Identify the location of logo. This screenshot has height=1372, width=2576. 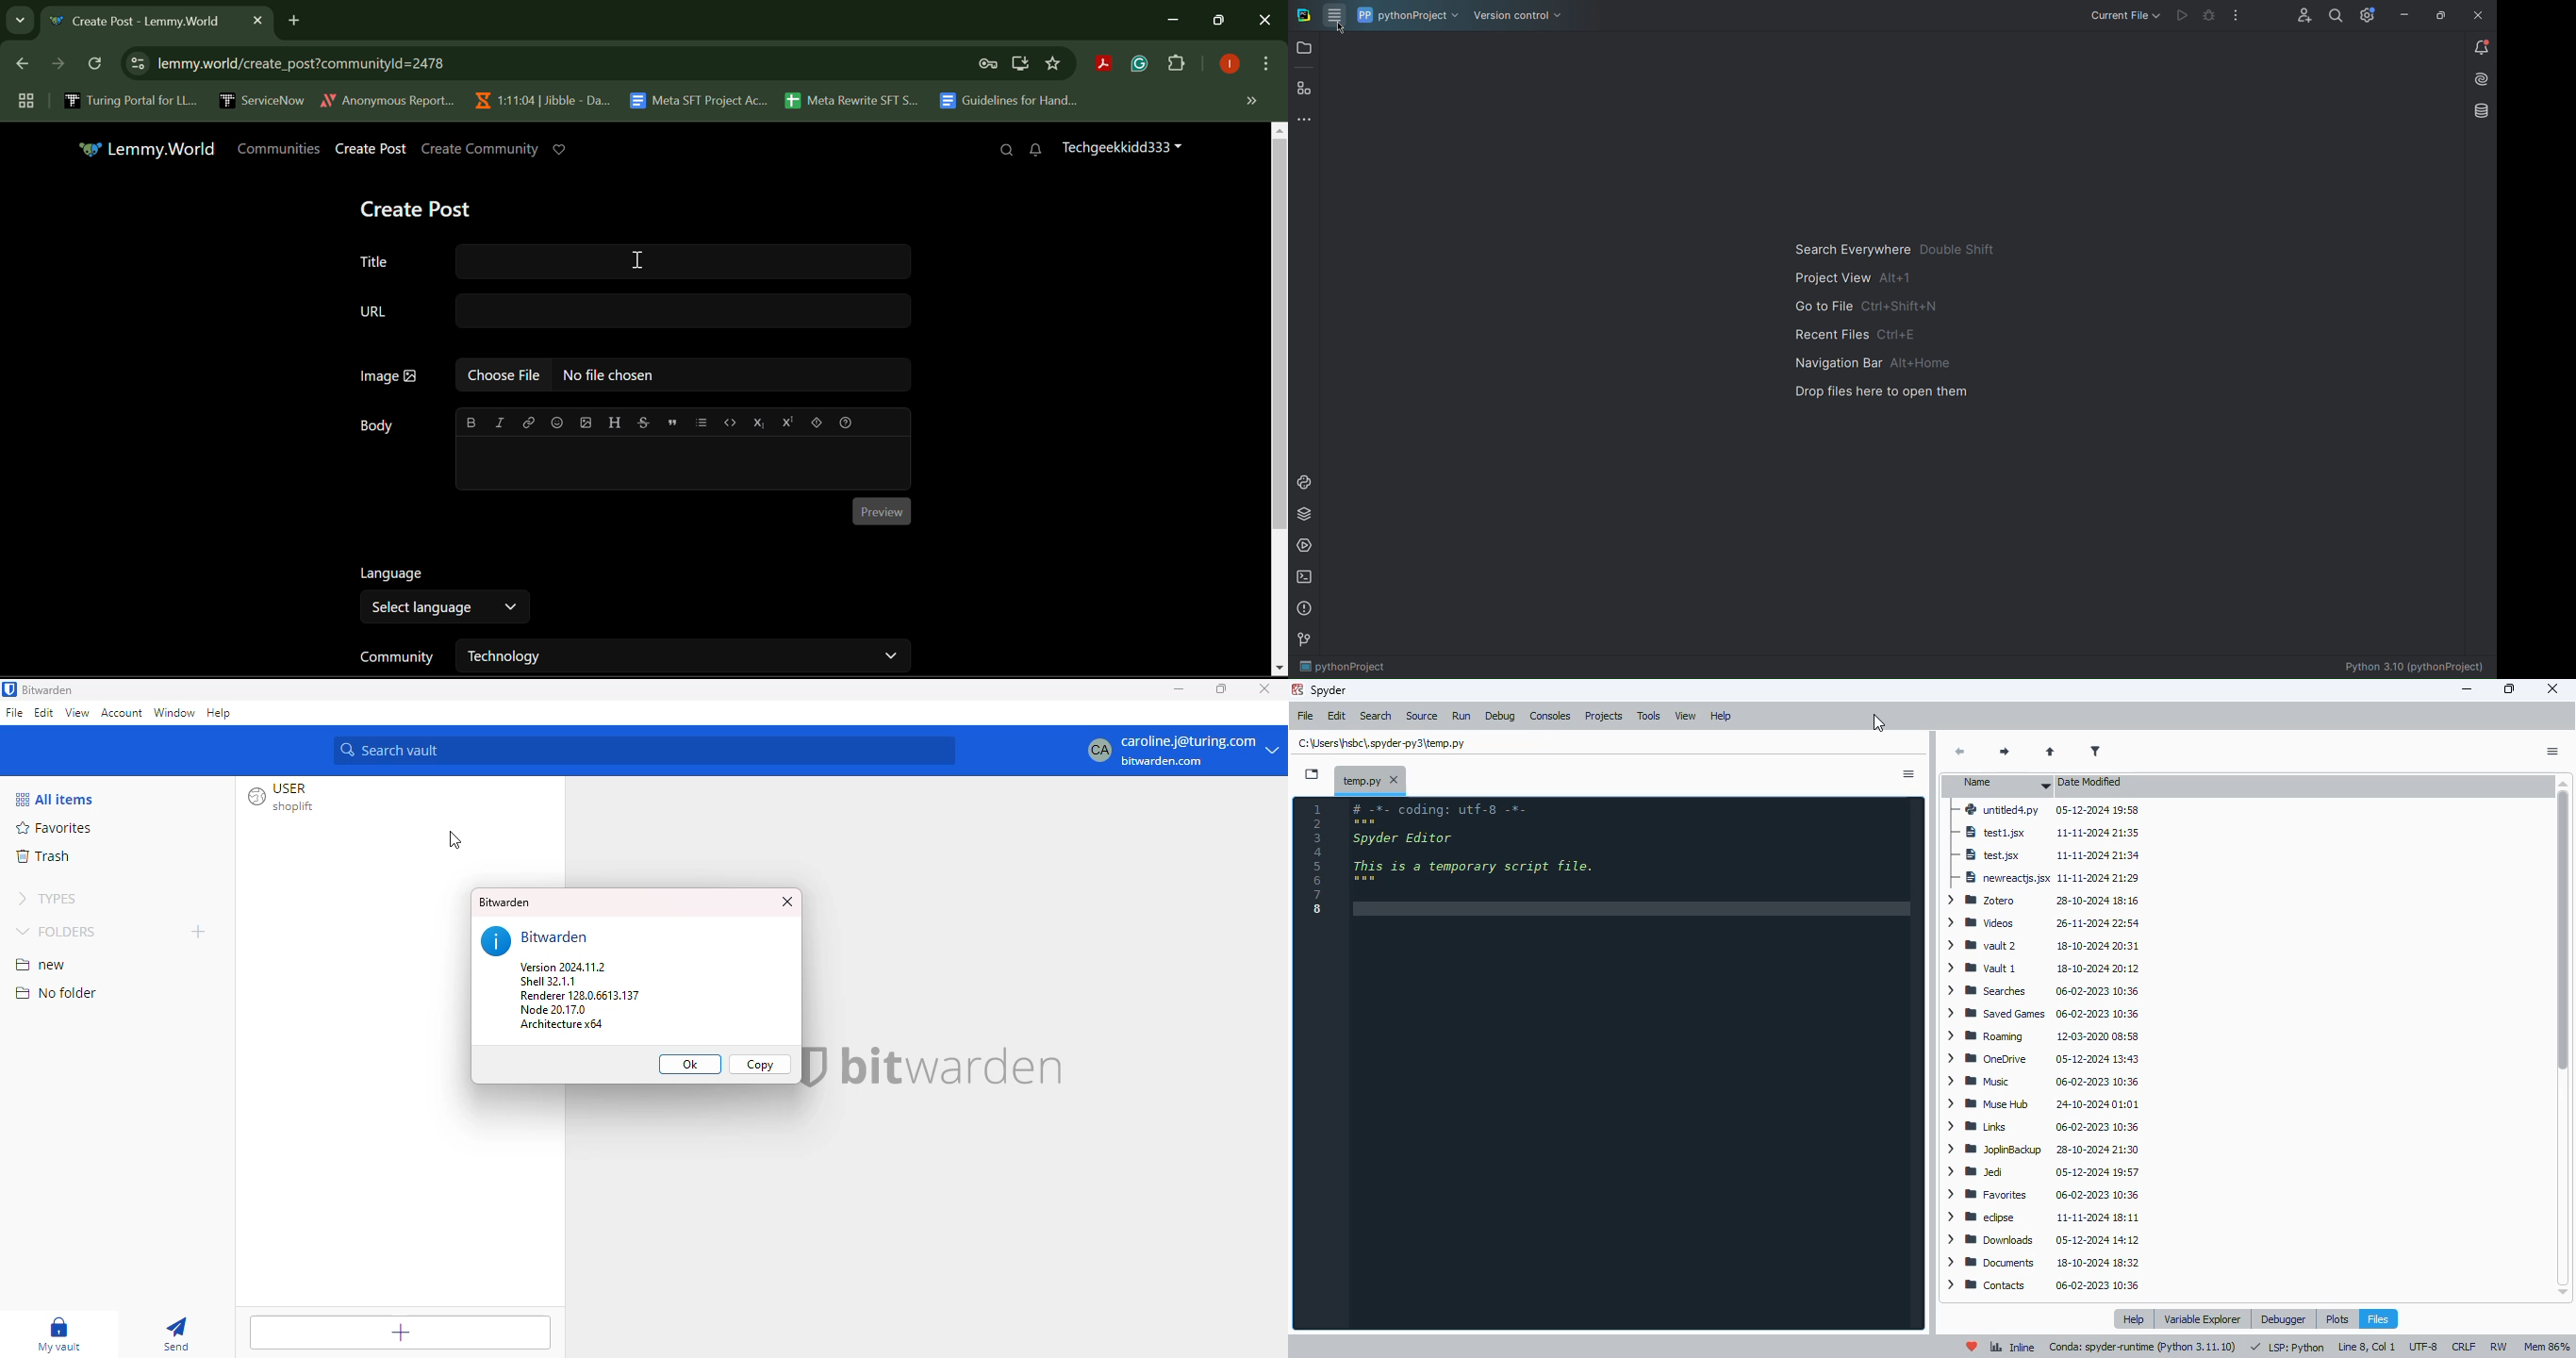
(9, 689).